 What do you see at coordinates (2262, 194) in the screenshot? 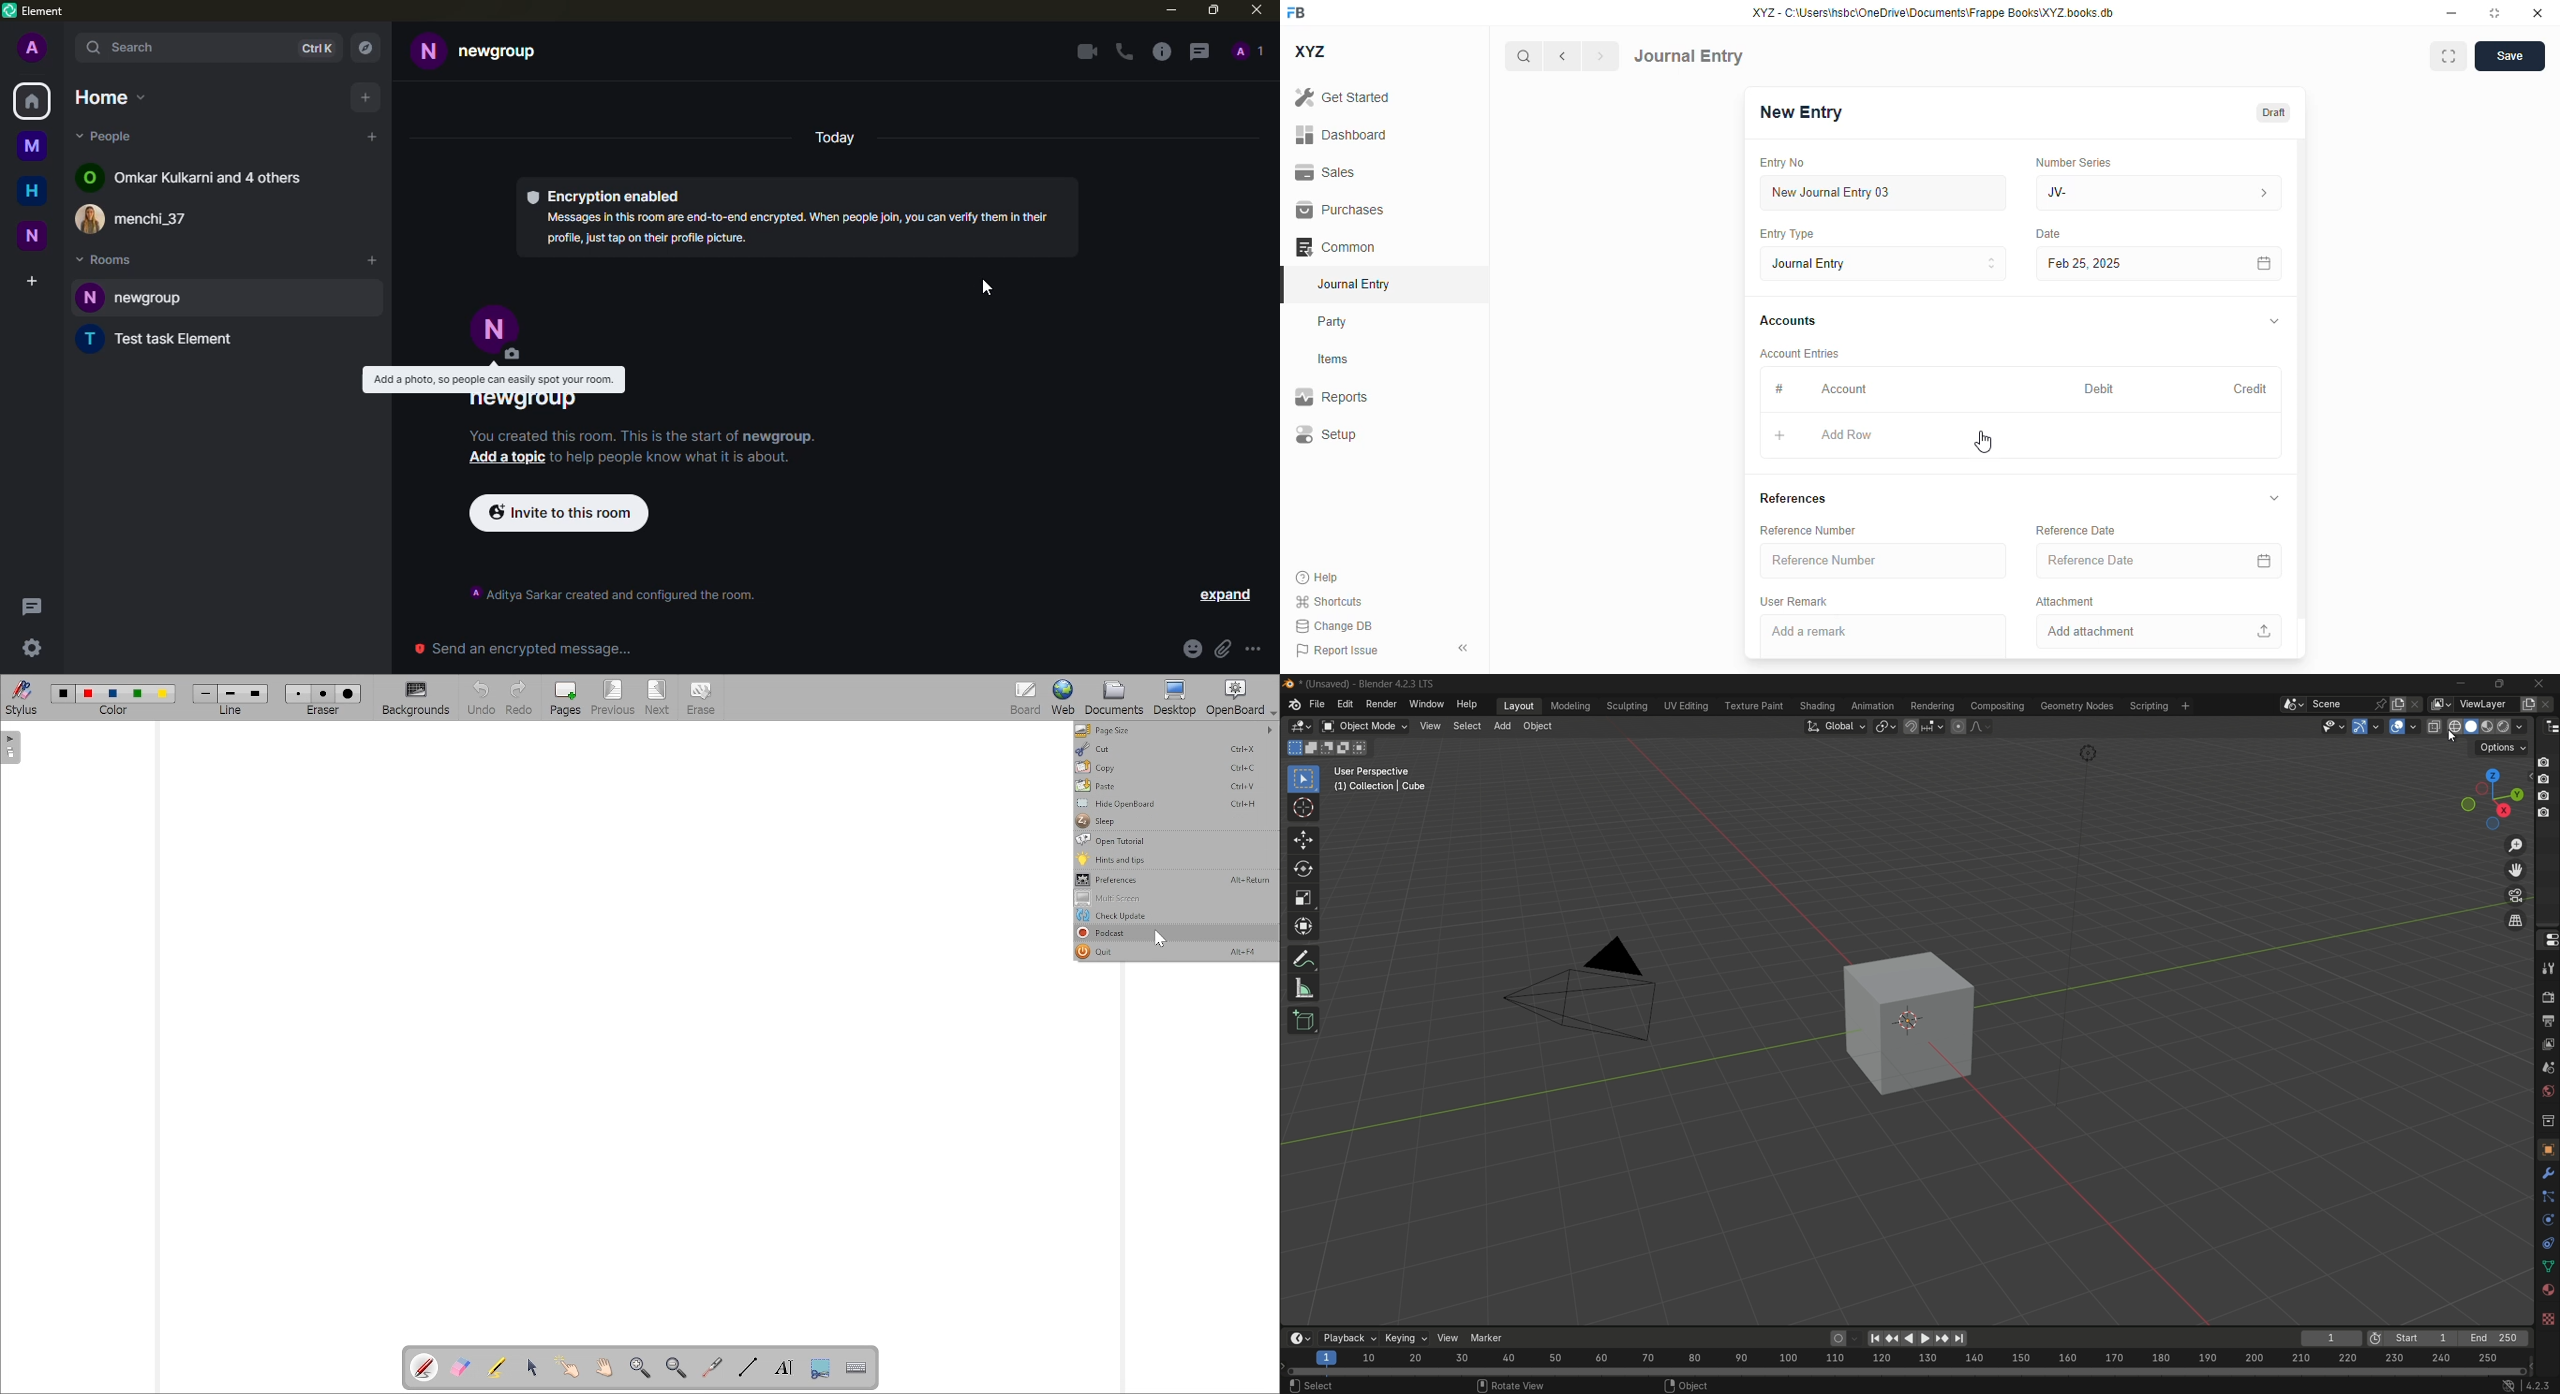
I see `number series information` at bounding box center [2262, 194].